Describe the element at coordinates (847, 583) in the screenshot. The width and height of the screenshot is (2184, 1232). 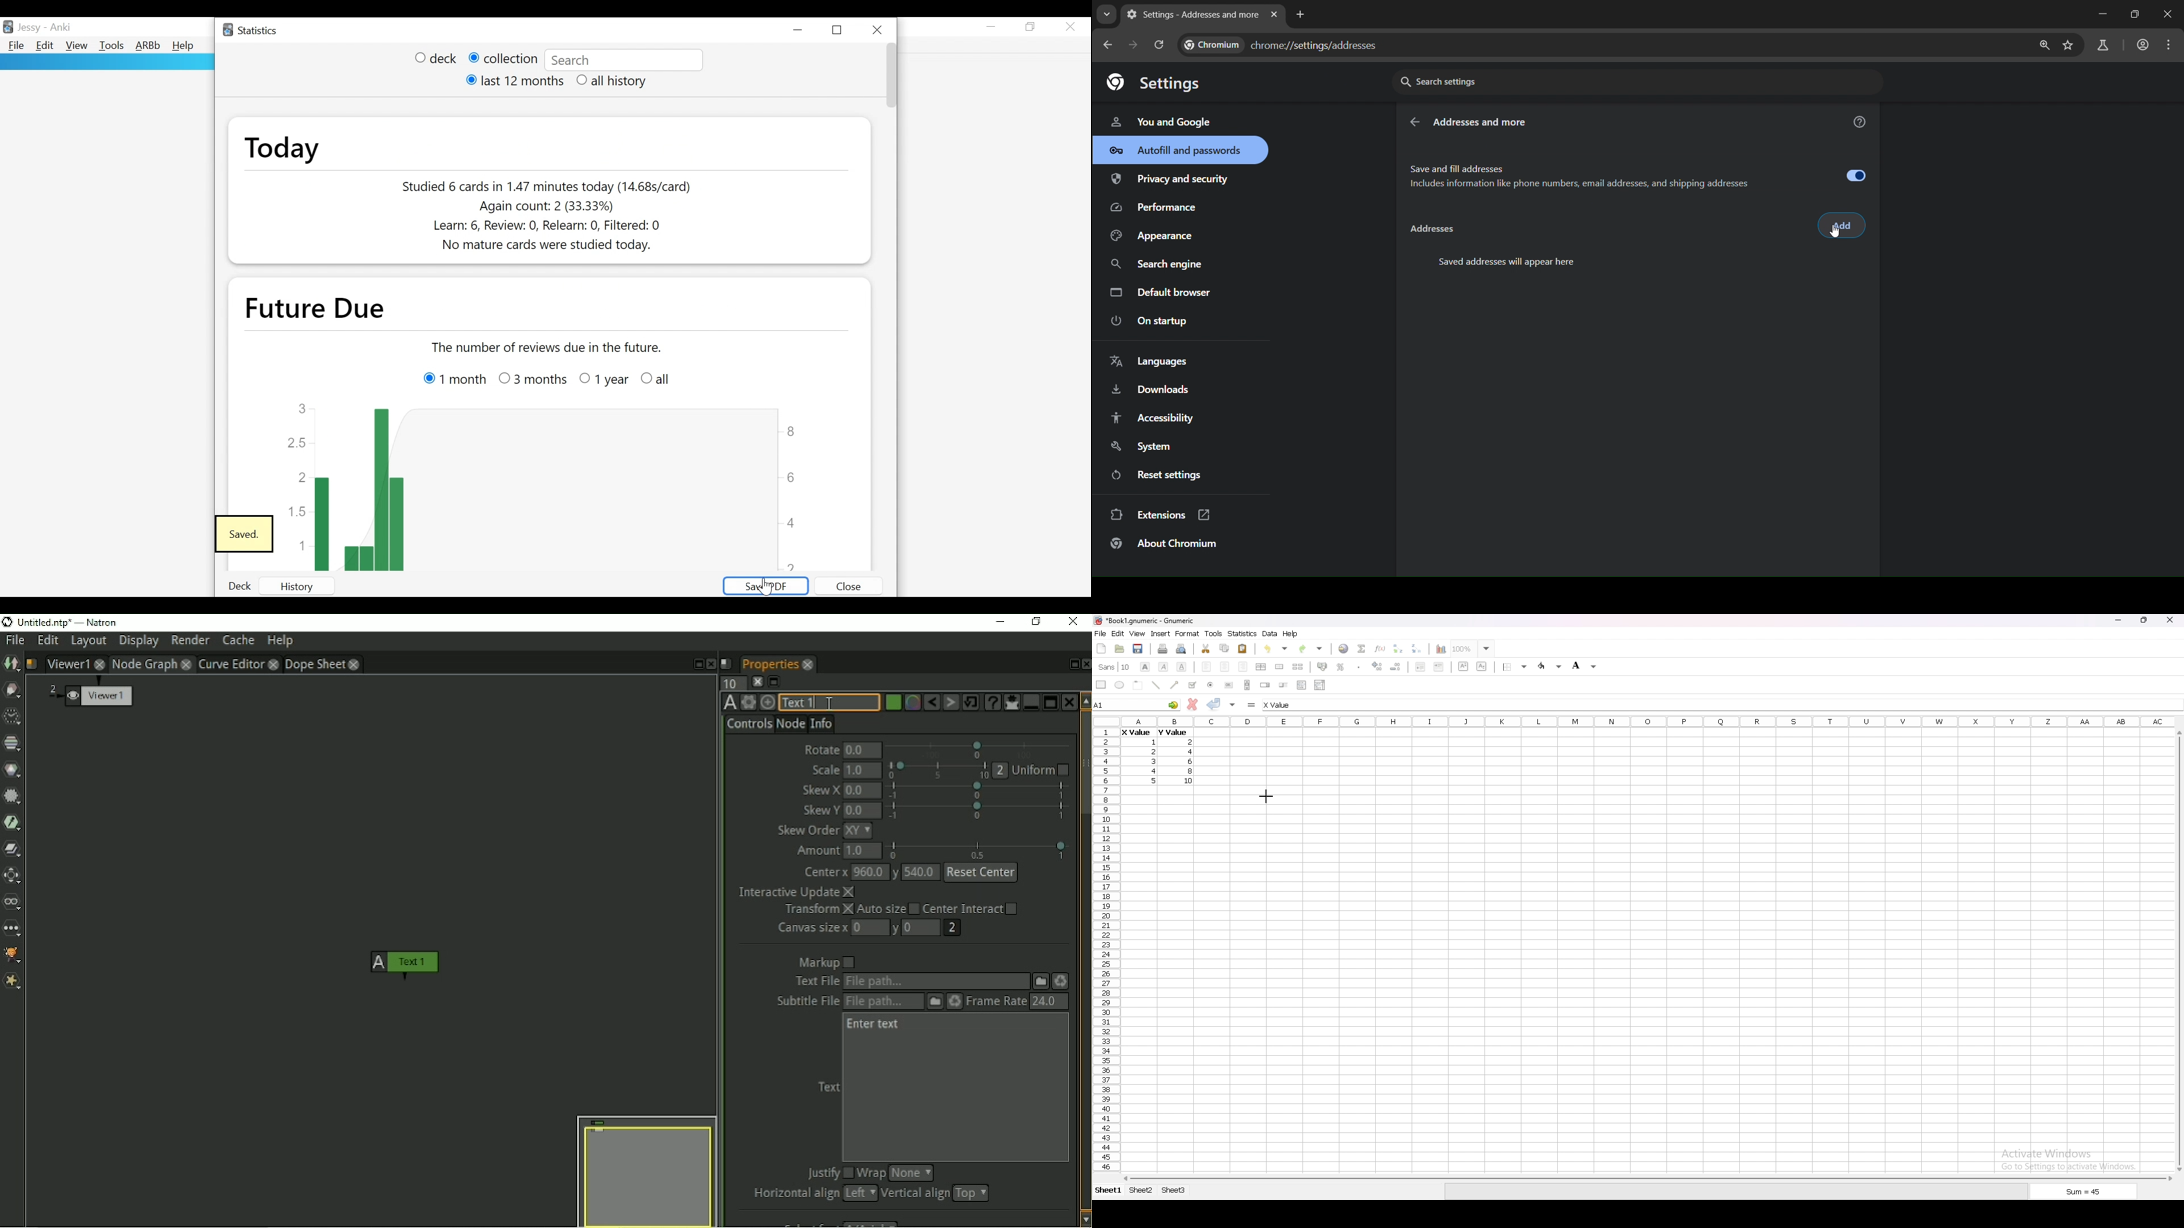
I see `close` at that location.